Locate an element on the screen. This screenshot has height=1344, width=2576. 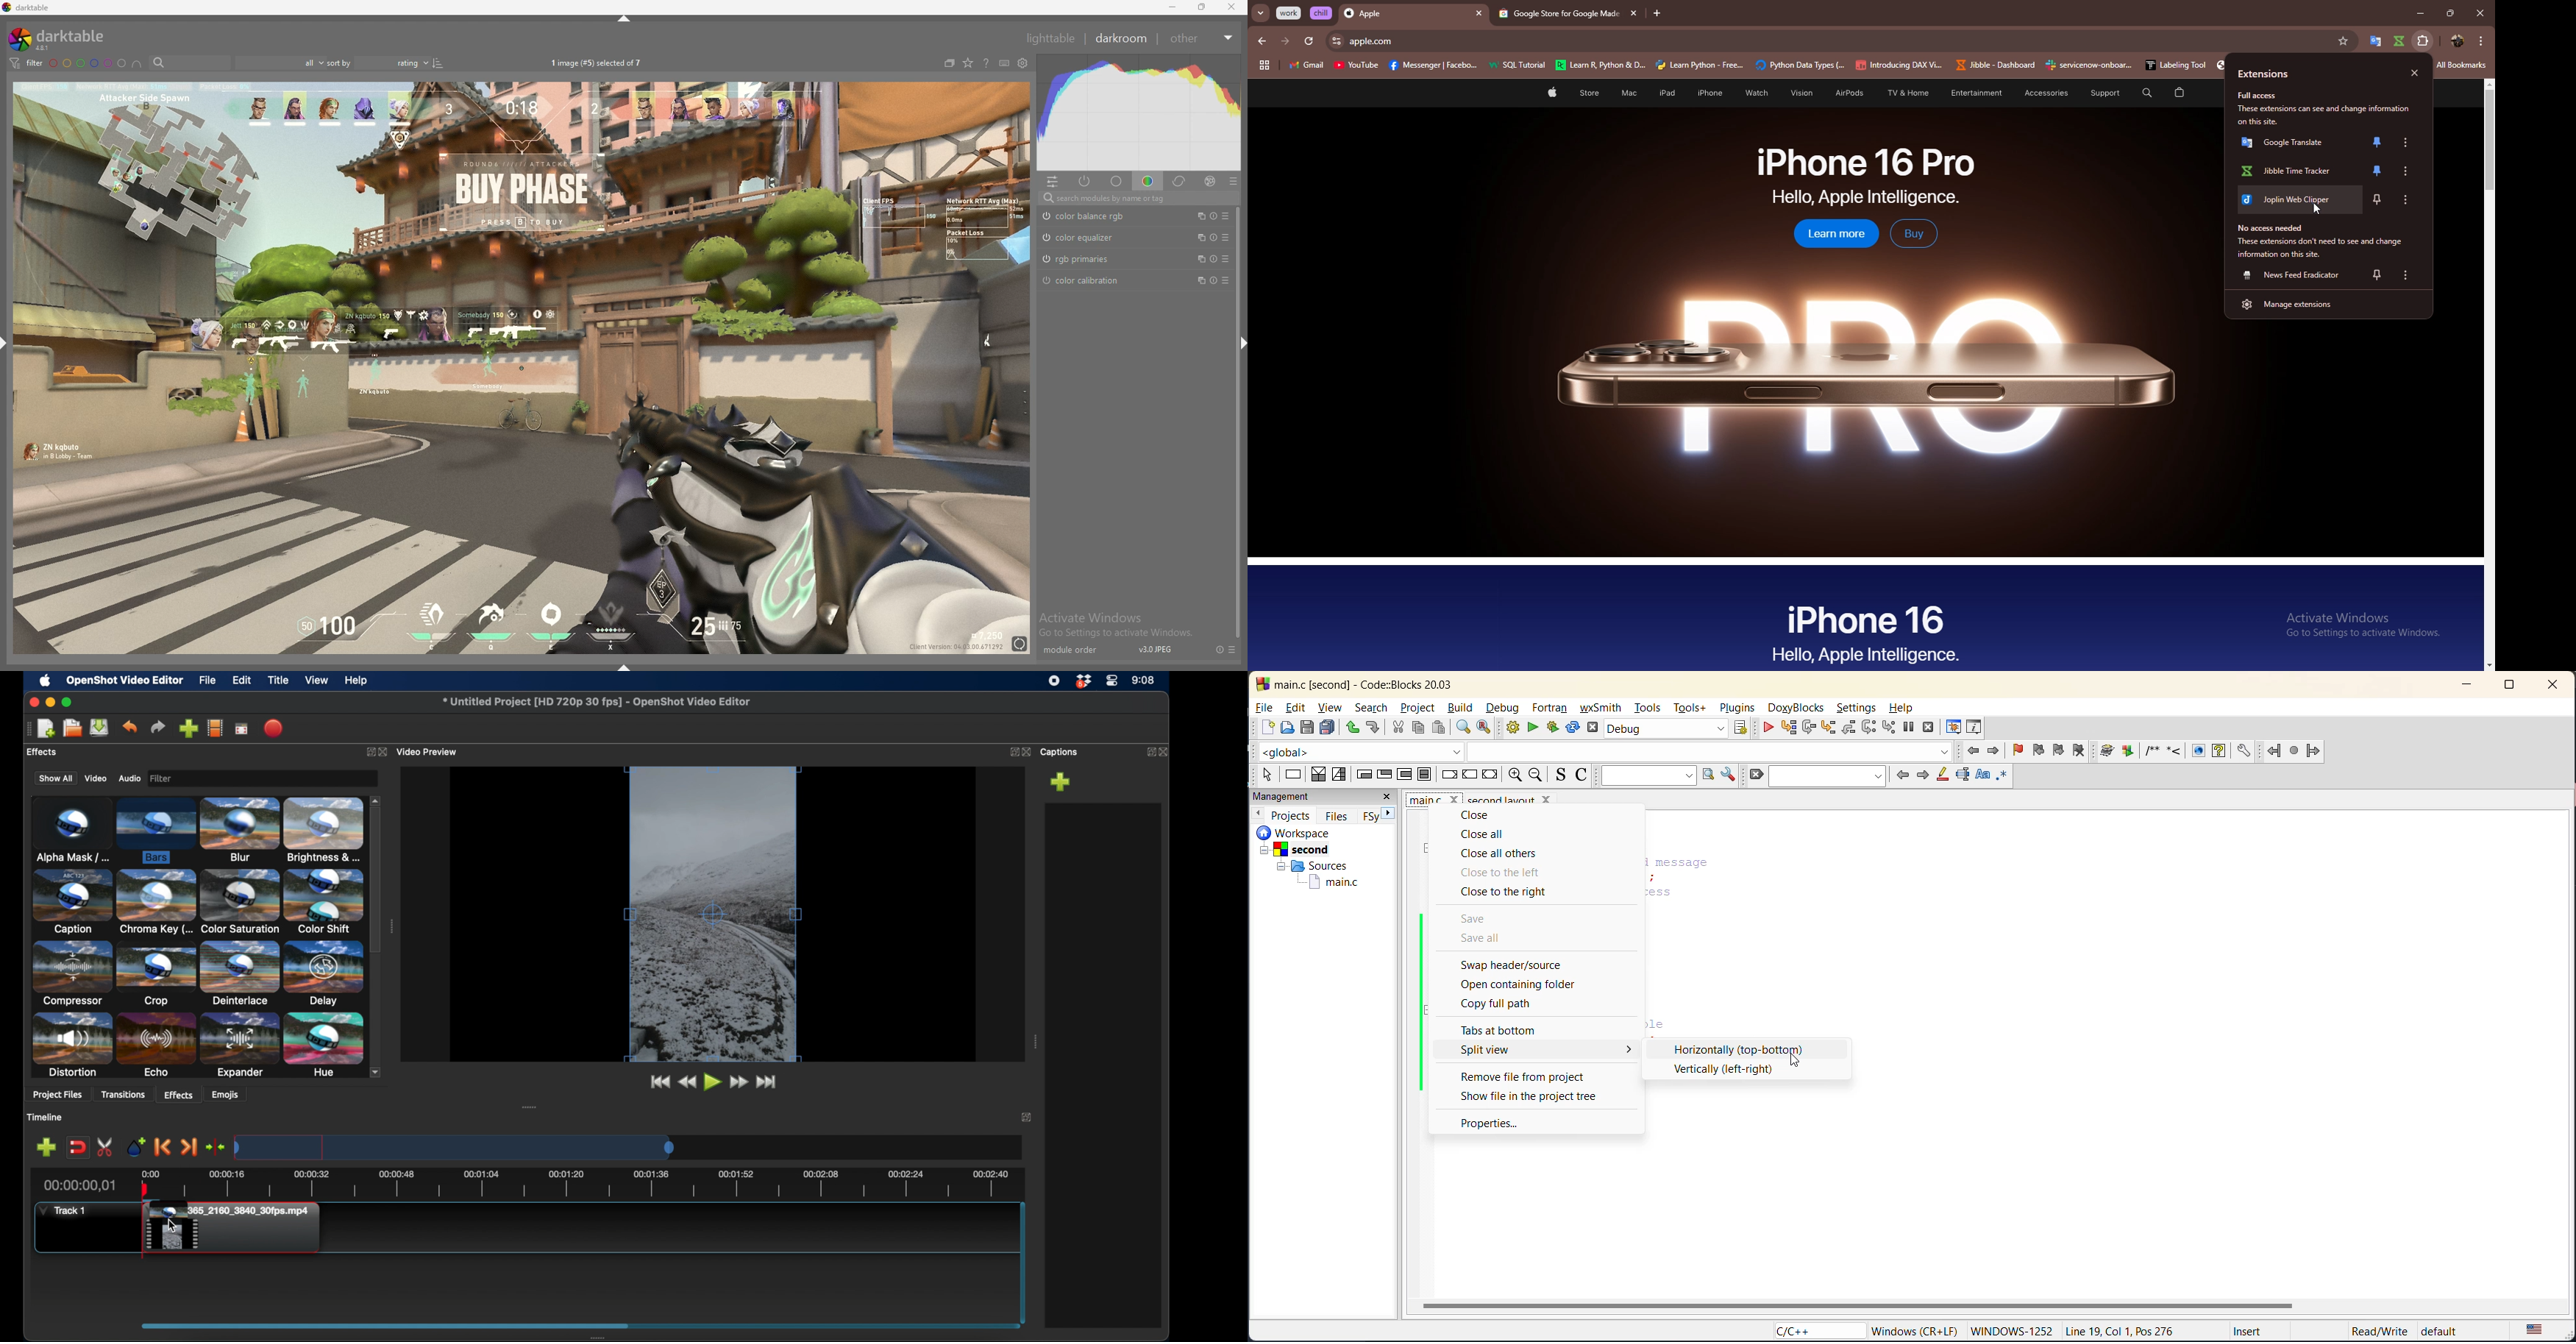
Google Translate: is located at coordinates (2288, 146).